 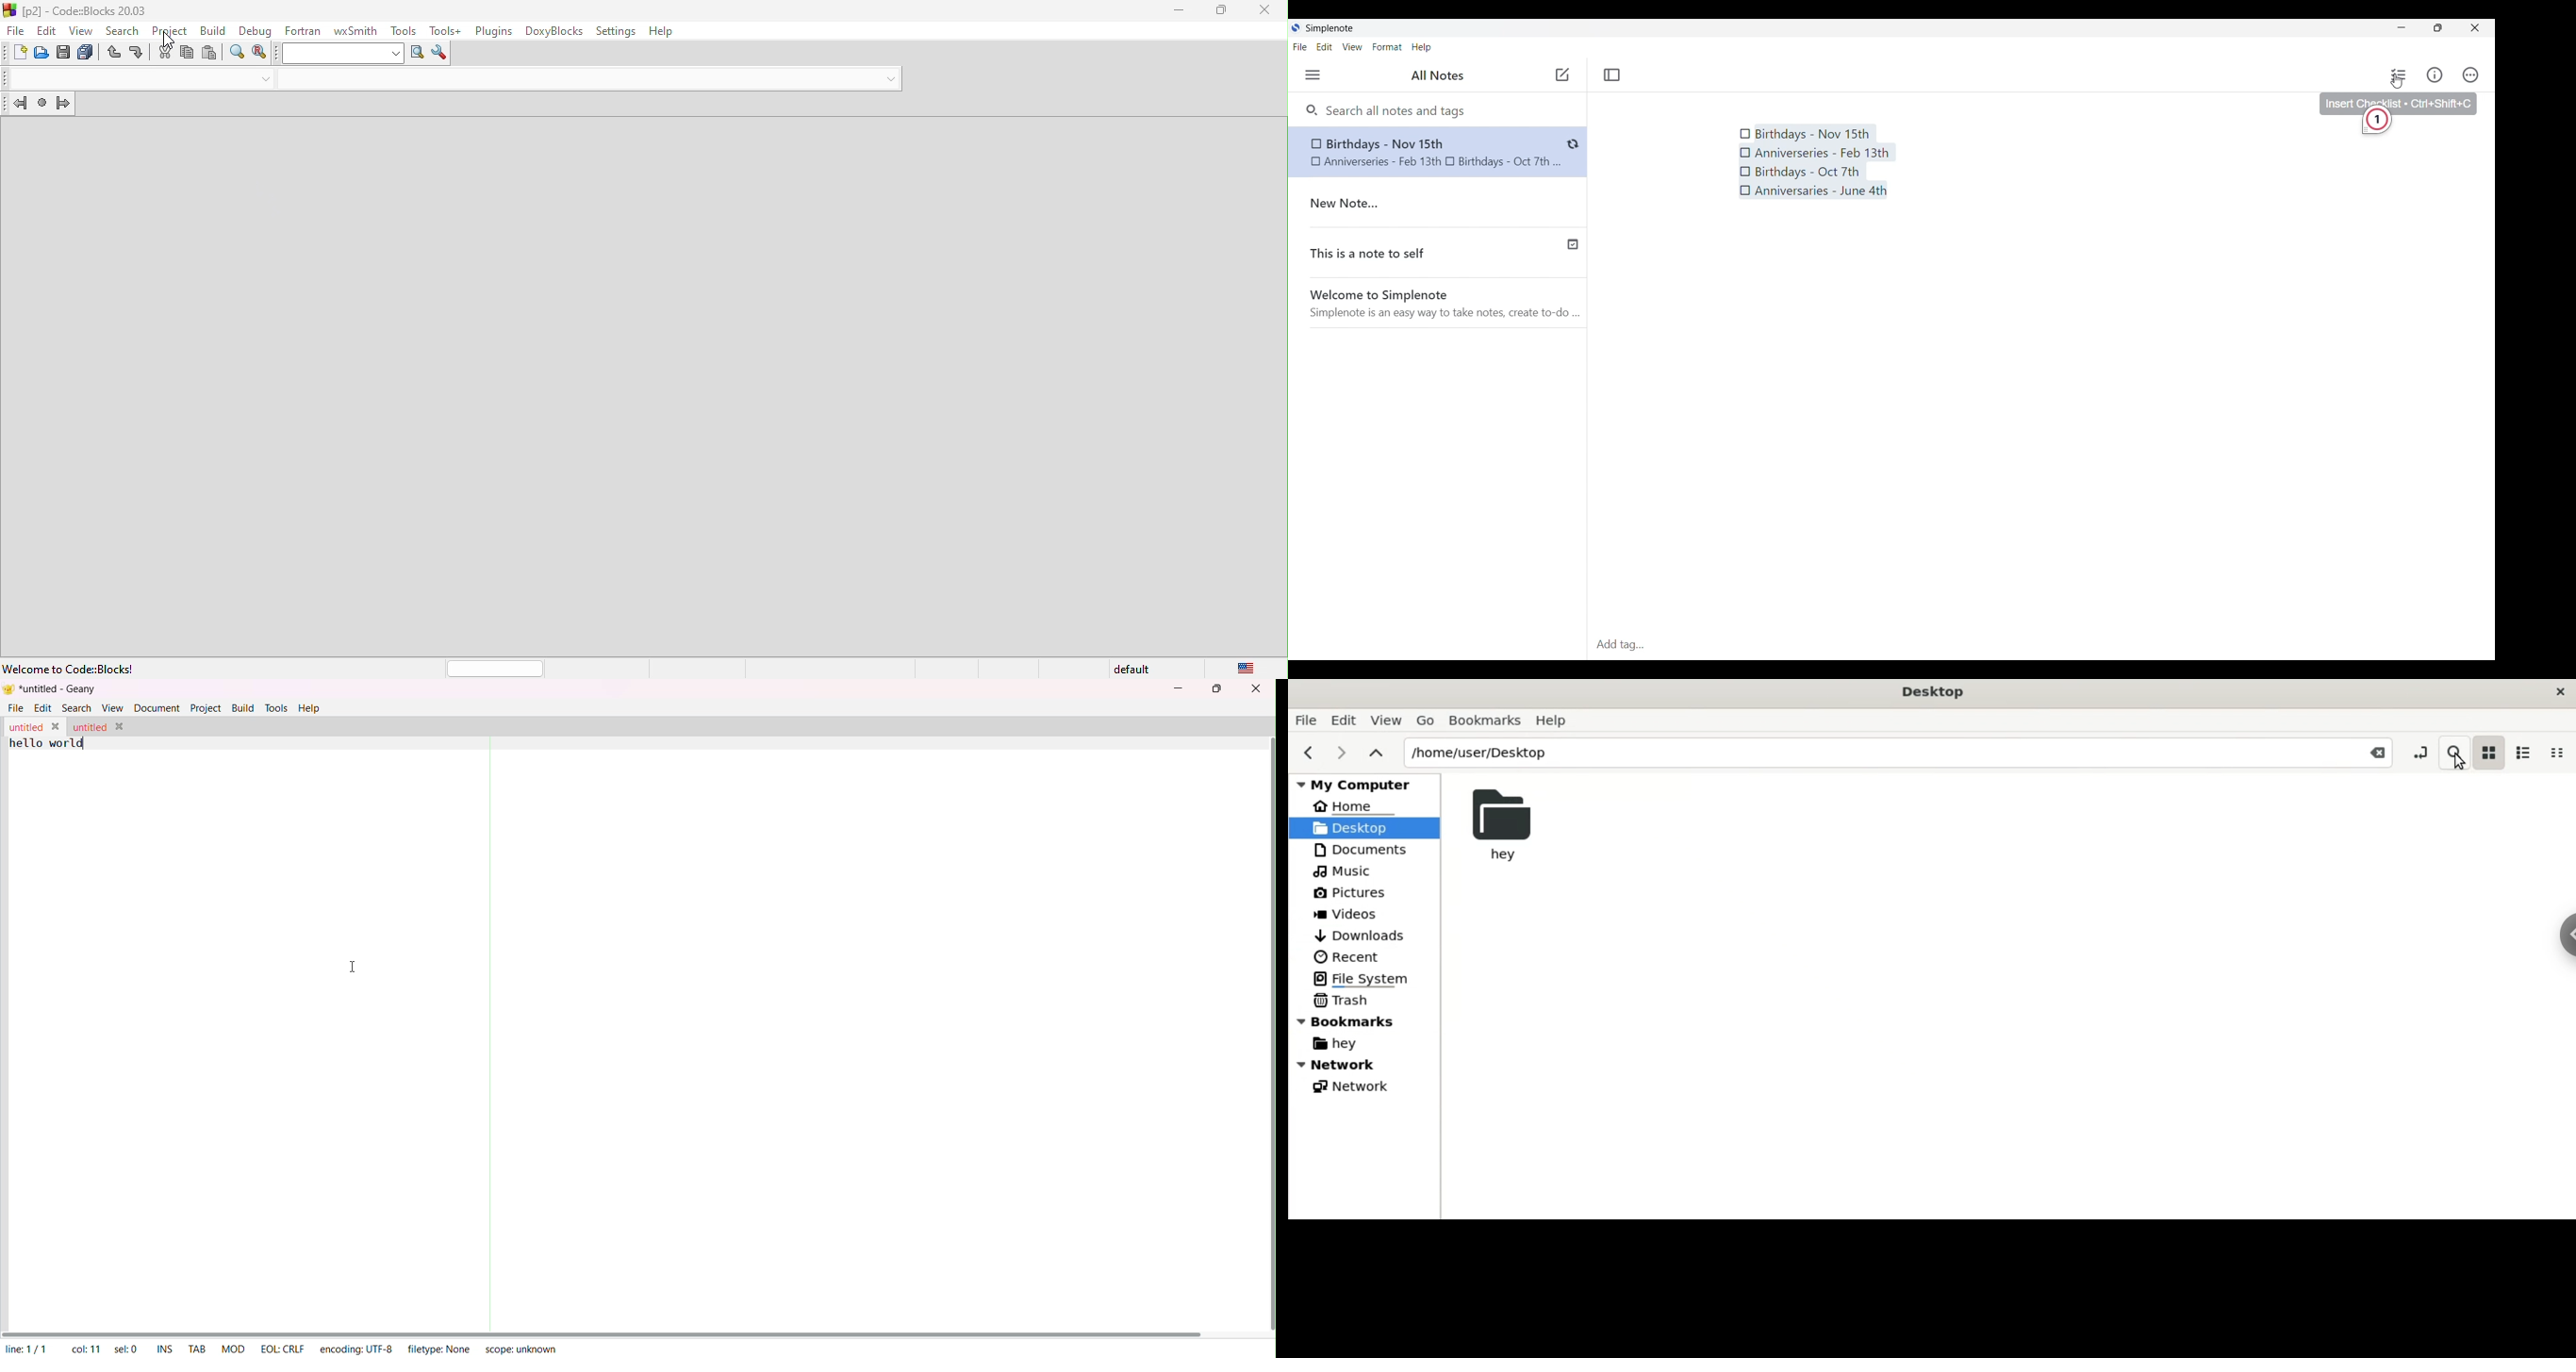 I want to click on Menu, so click(x=1313, y=75).